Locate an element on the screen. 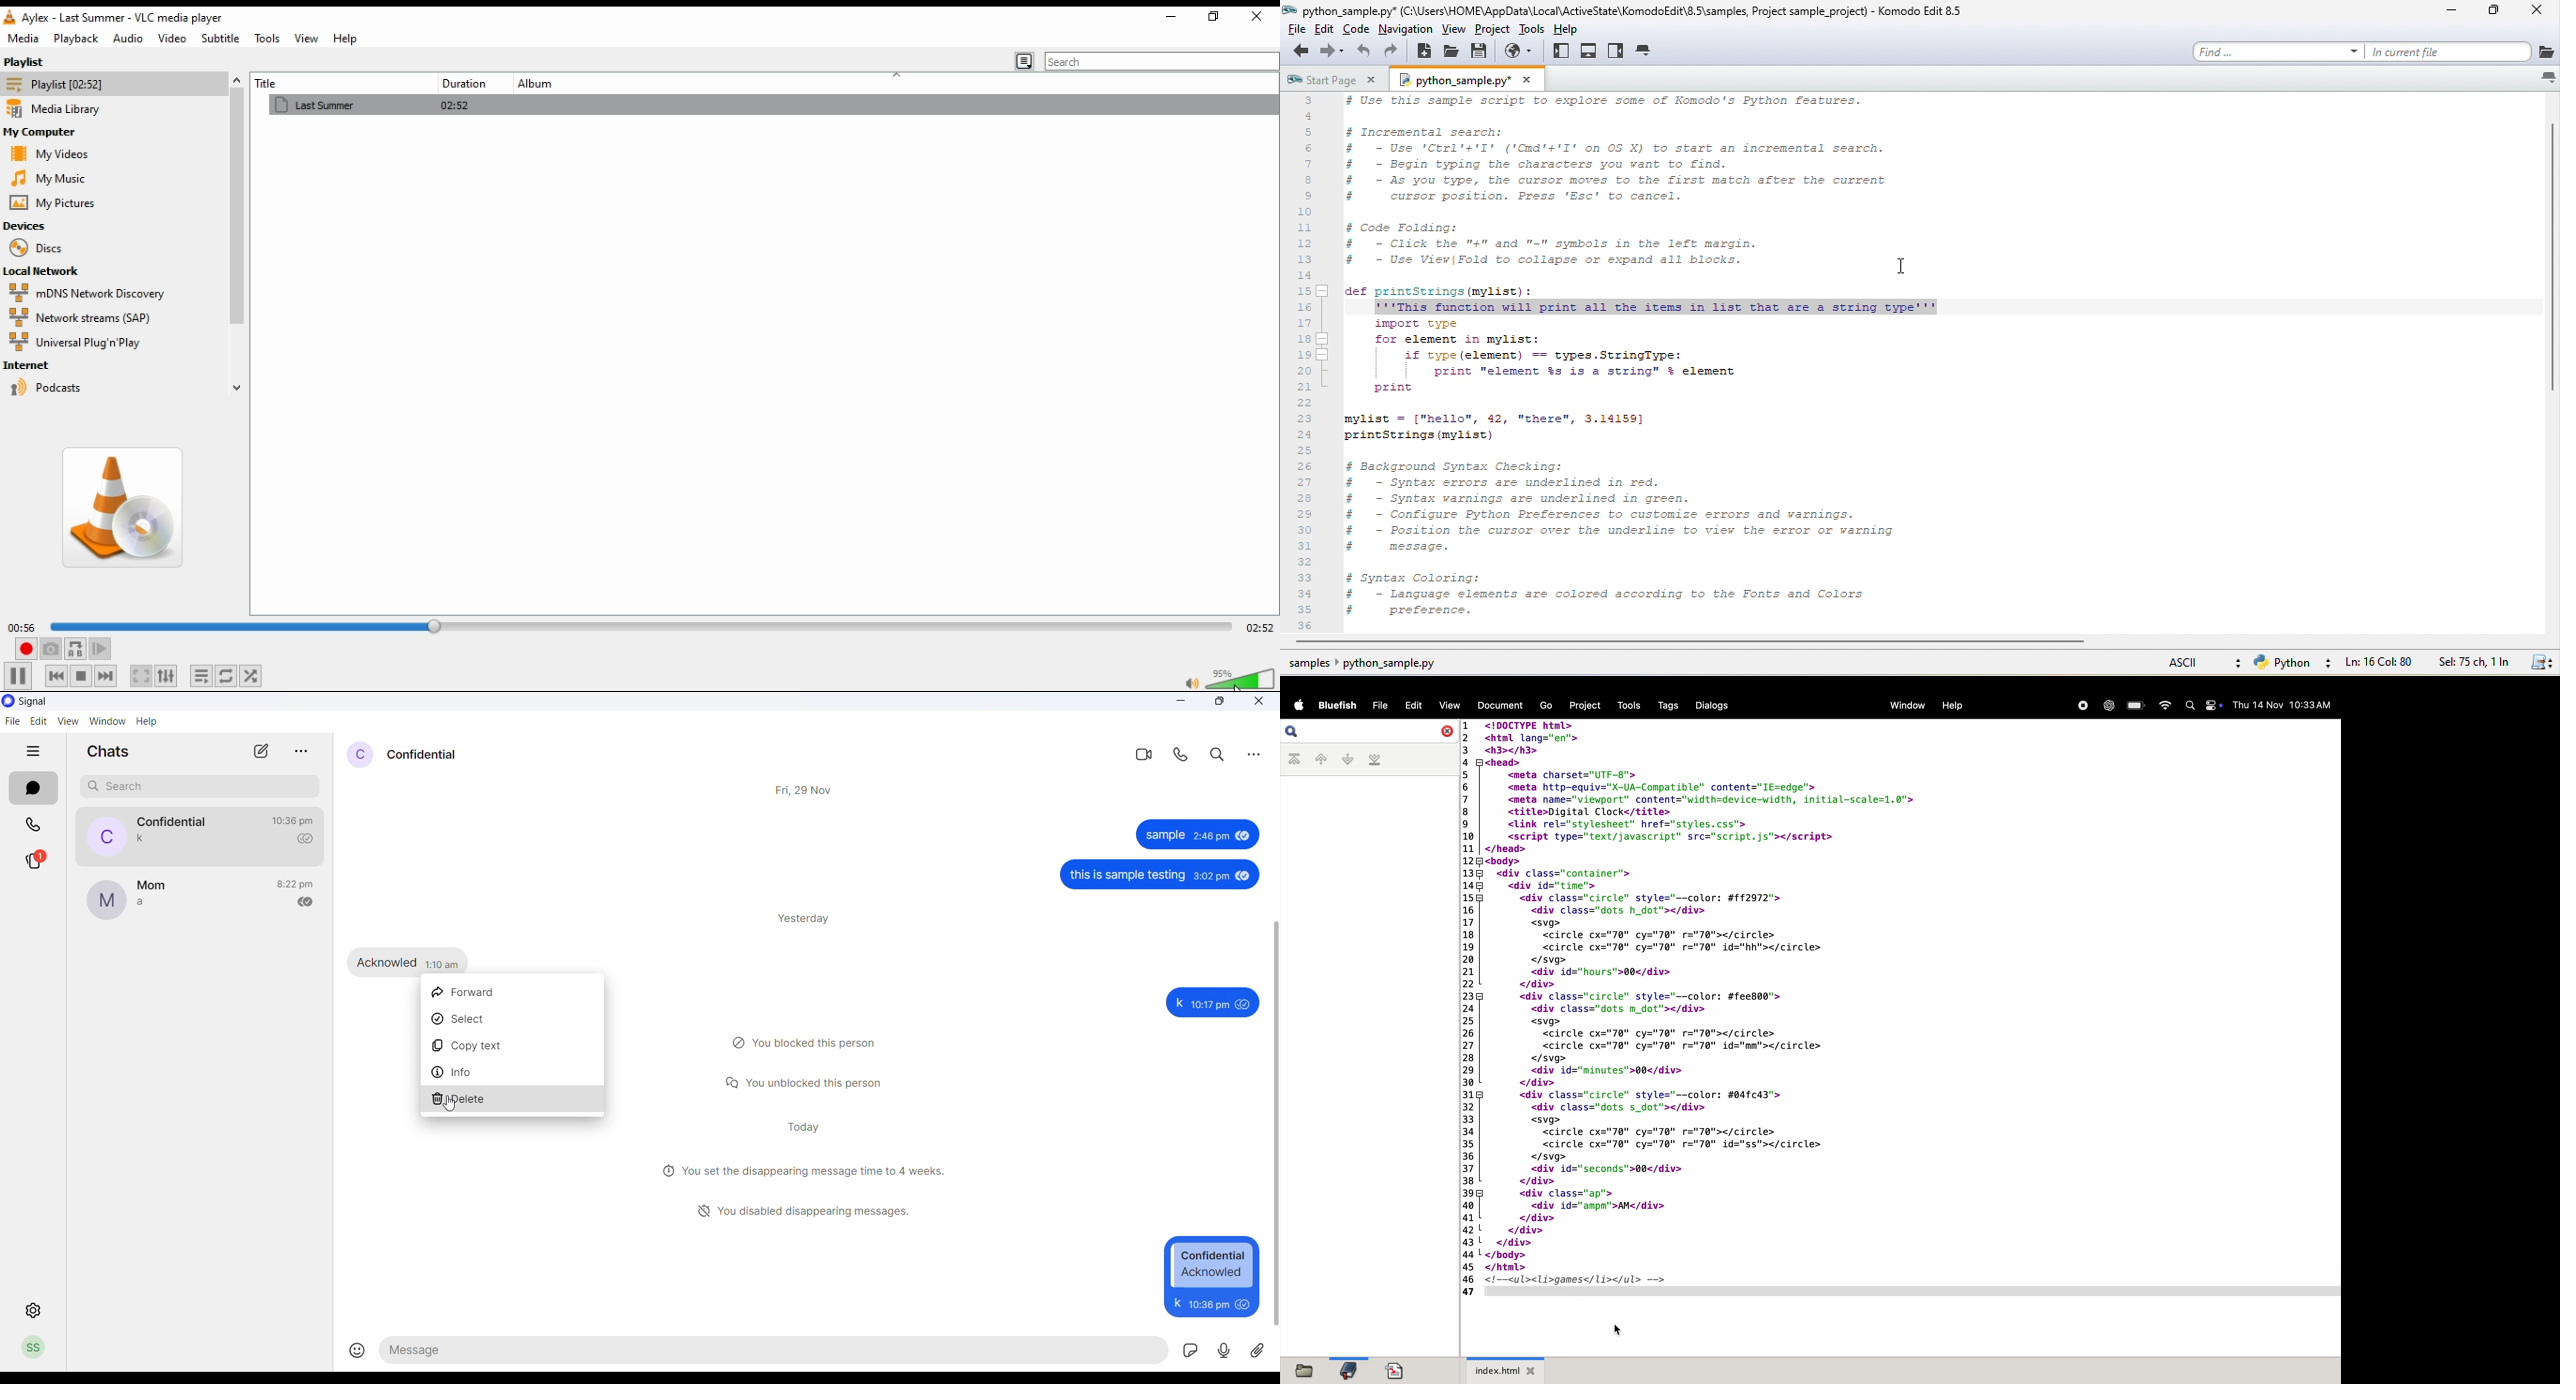 The image size is (2576, 1400). video call is located at coordinates (1142, 757).